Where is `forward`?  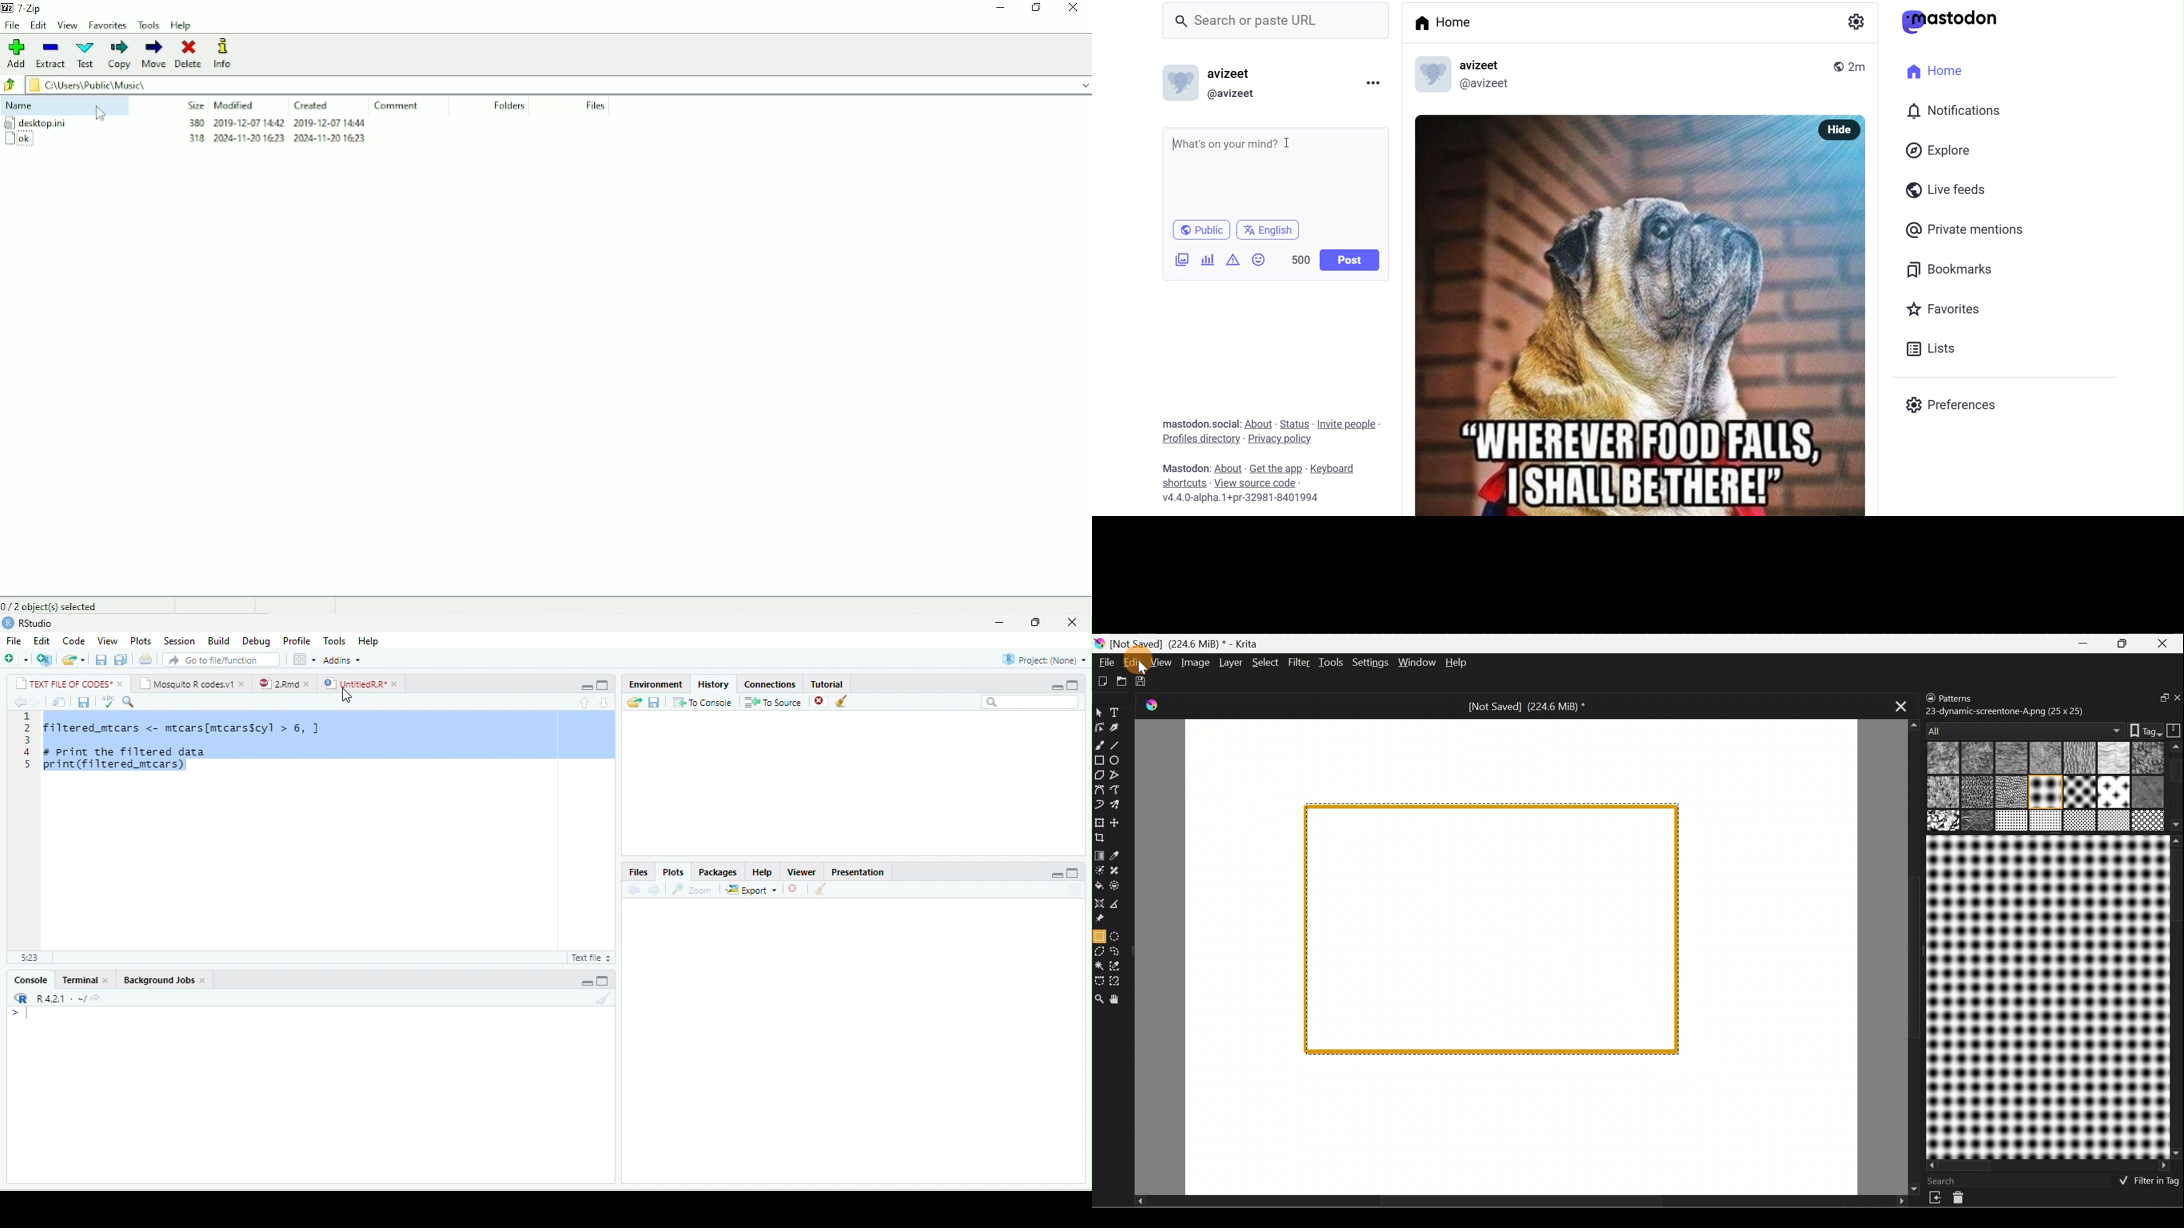 forward is located at coordinates (35, 702).